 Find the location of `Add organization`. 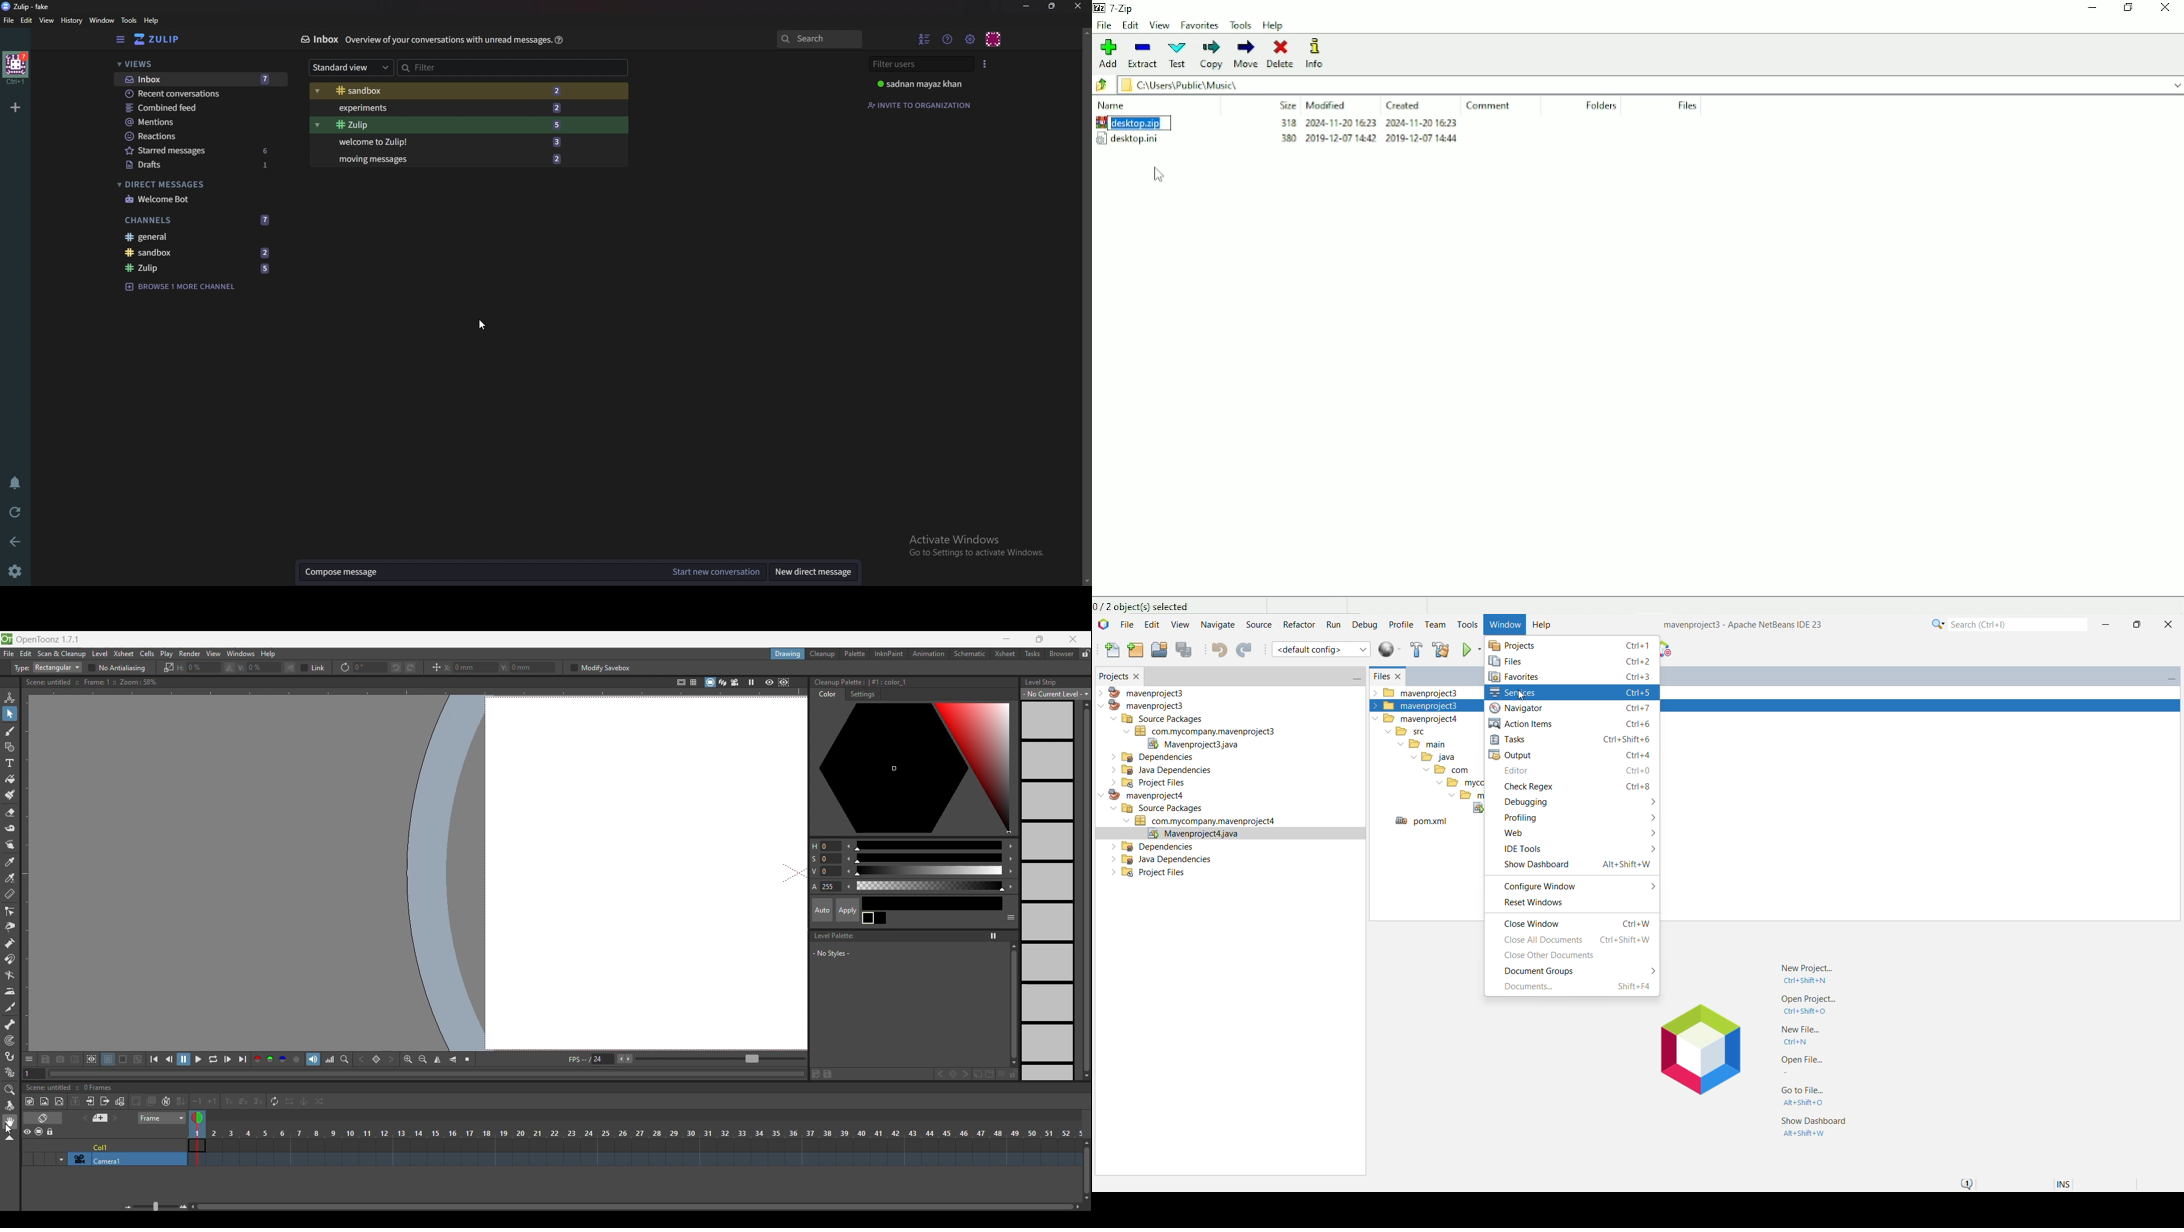

Add organization is located at coordinates (15, 107).